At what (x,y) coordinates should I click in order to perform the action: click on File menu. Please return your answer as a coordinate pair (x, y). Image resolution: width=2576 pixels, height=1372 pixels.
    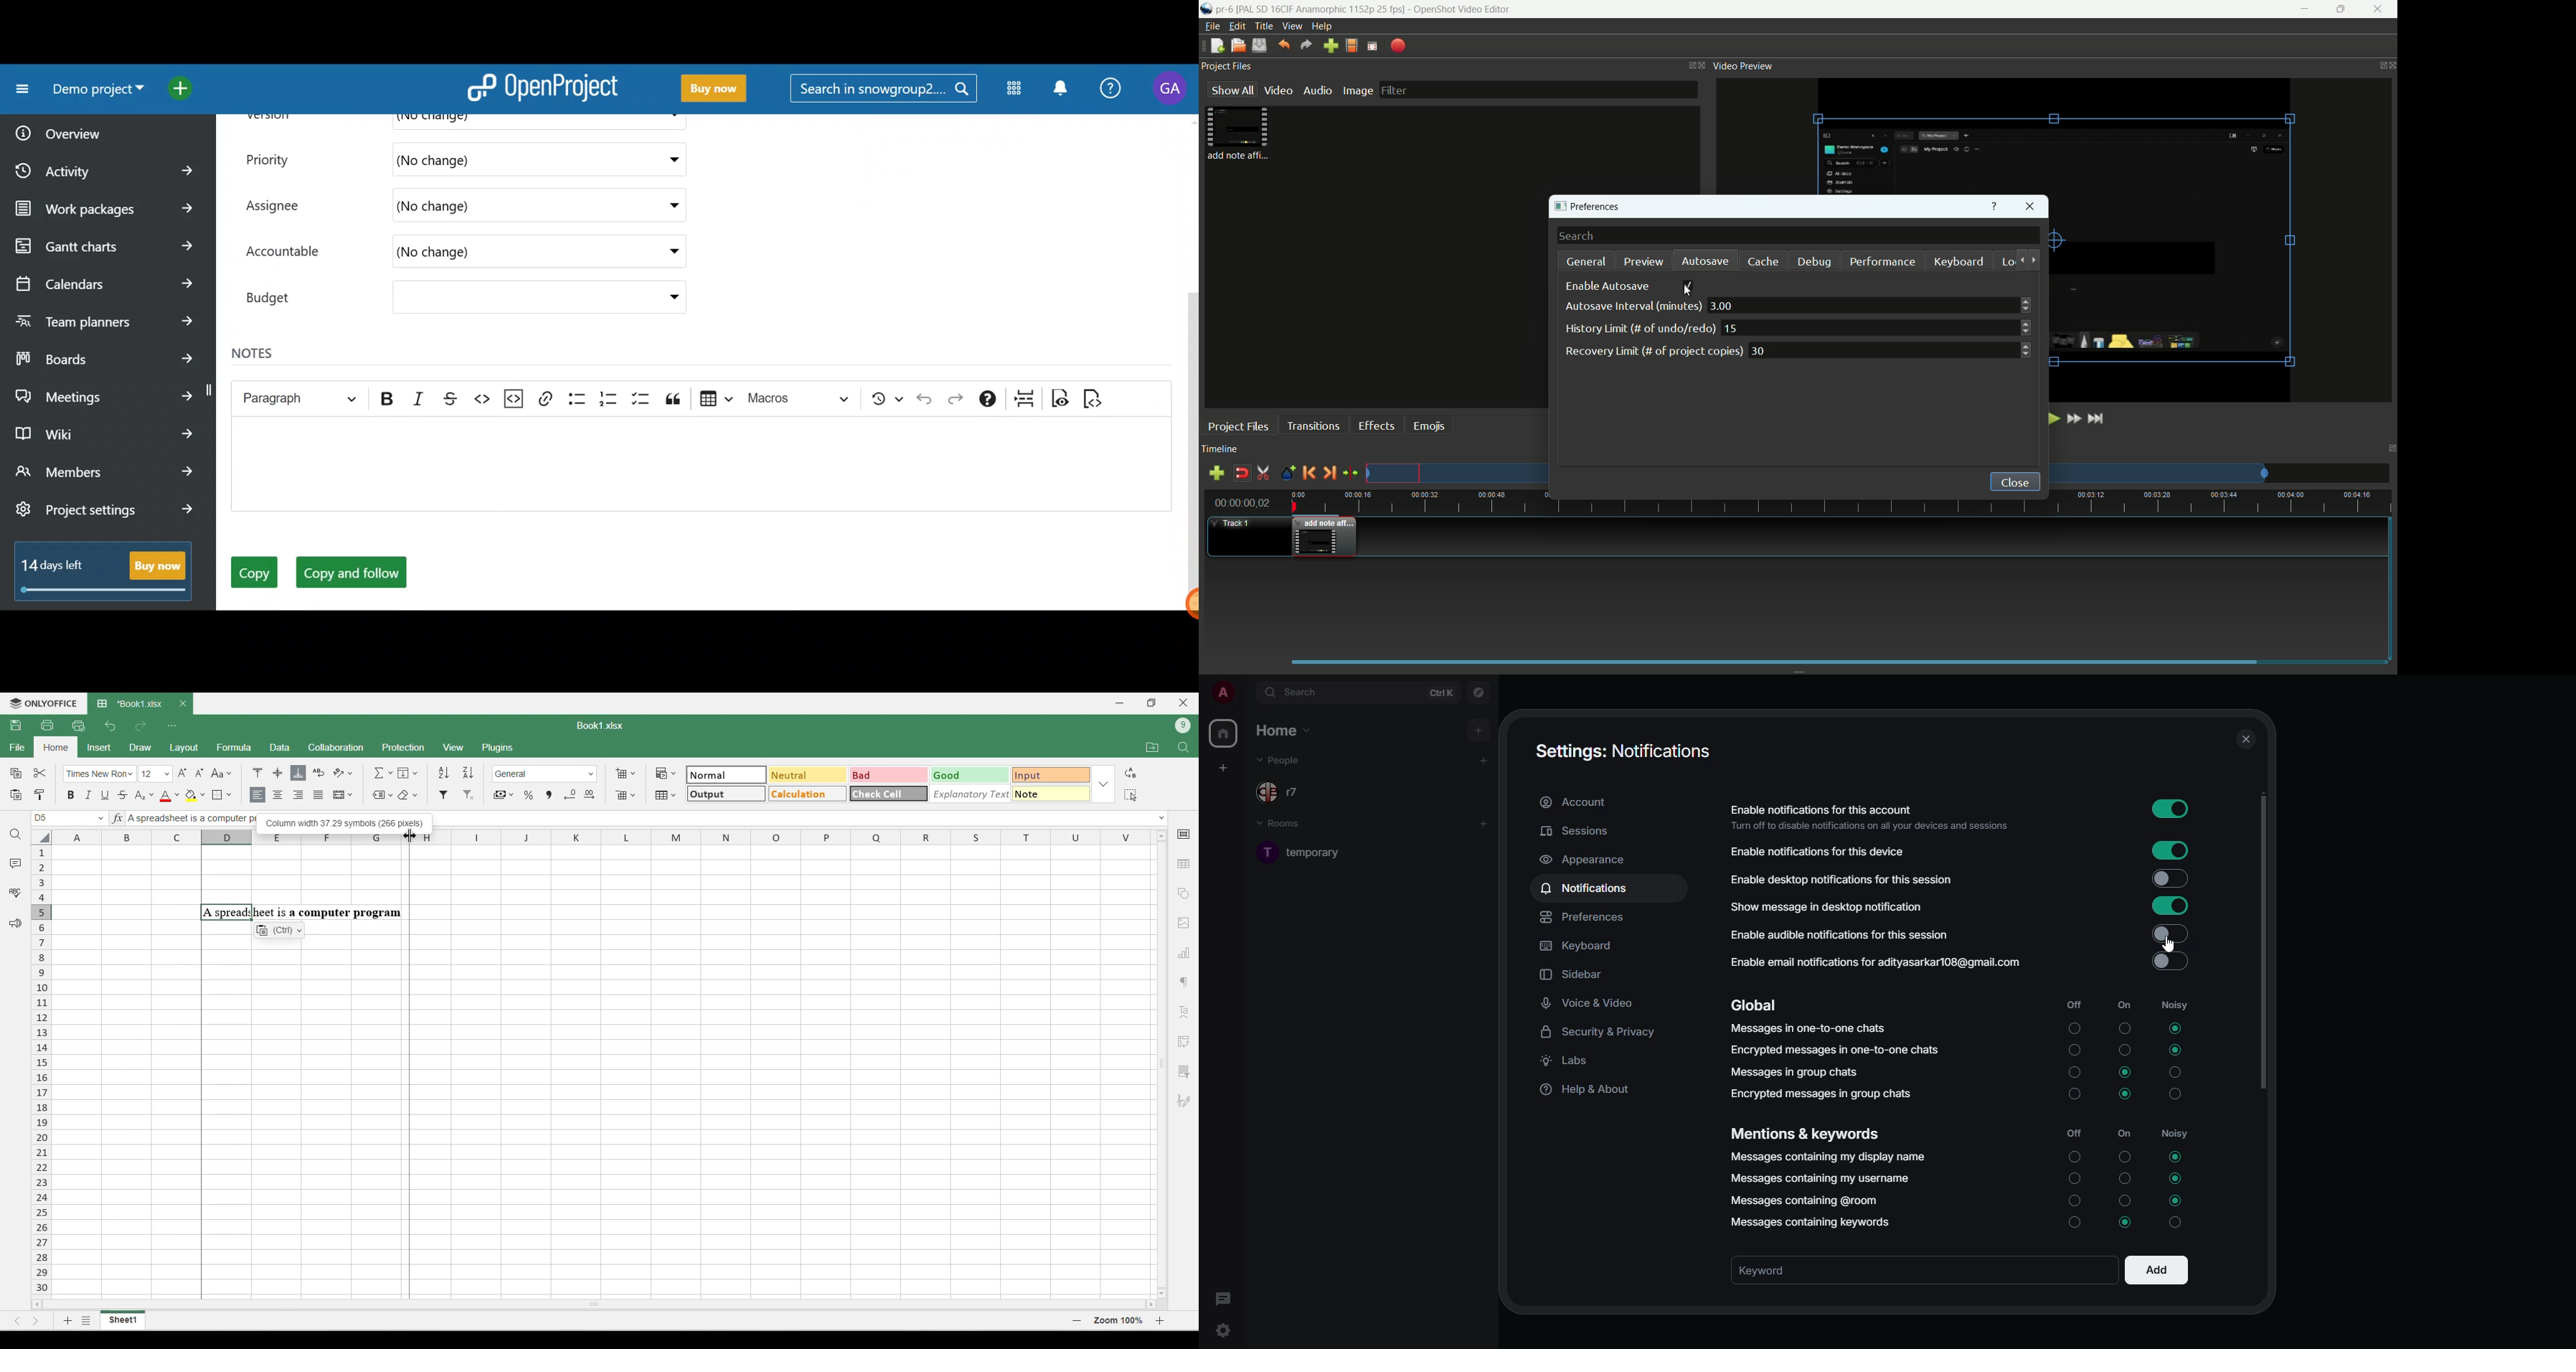
    Looking at the image, I should click on (17, 747).